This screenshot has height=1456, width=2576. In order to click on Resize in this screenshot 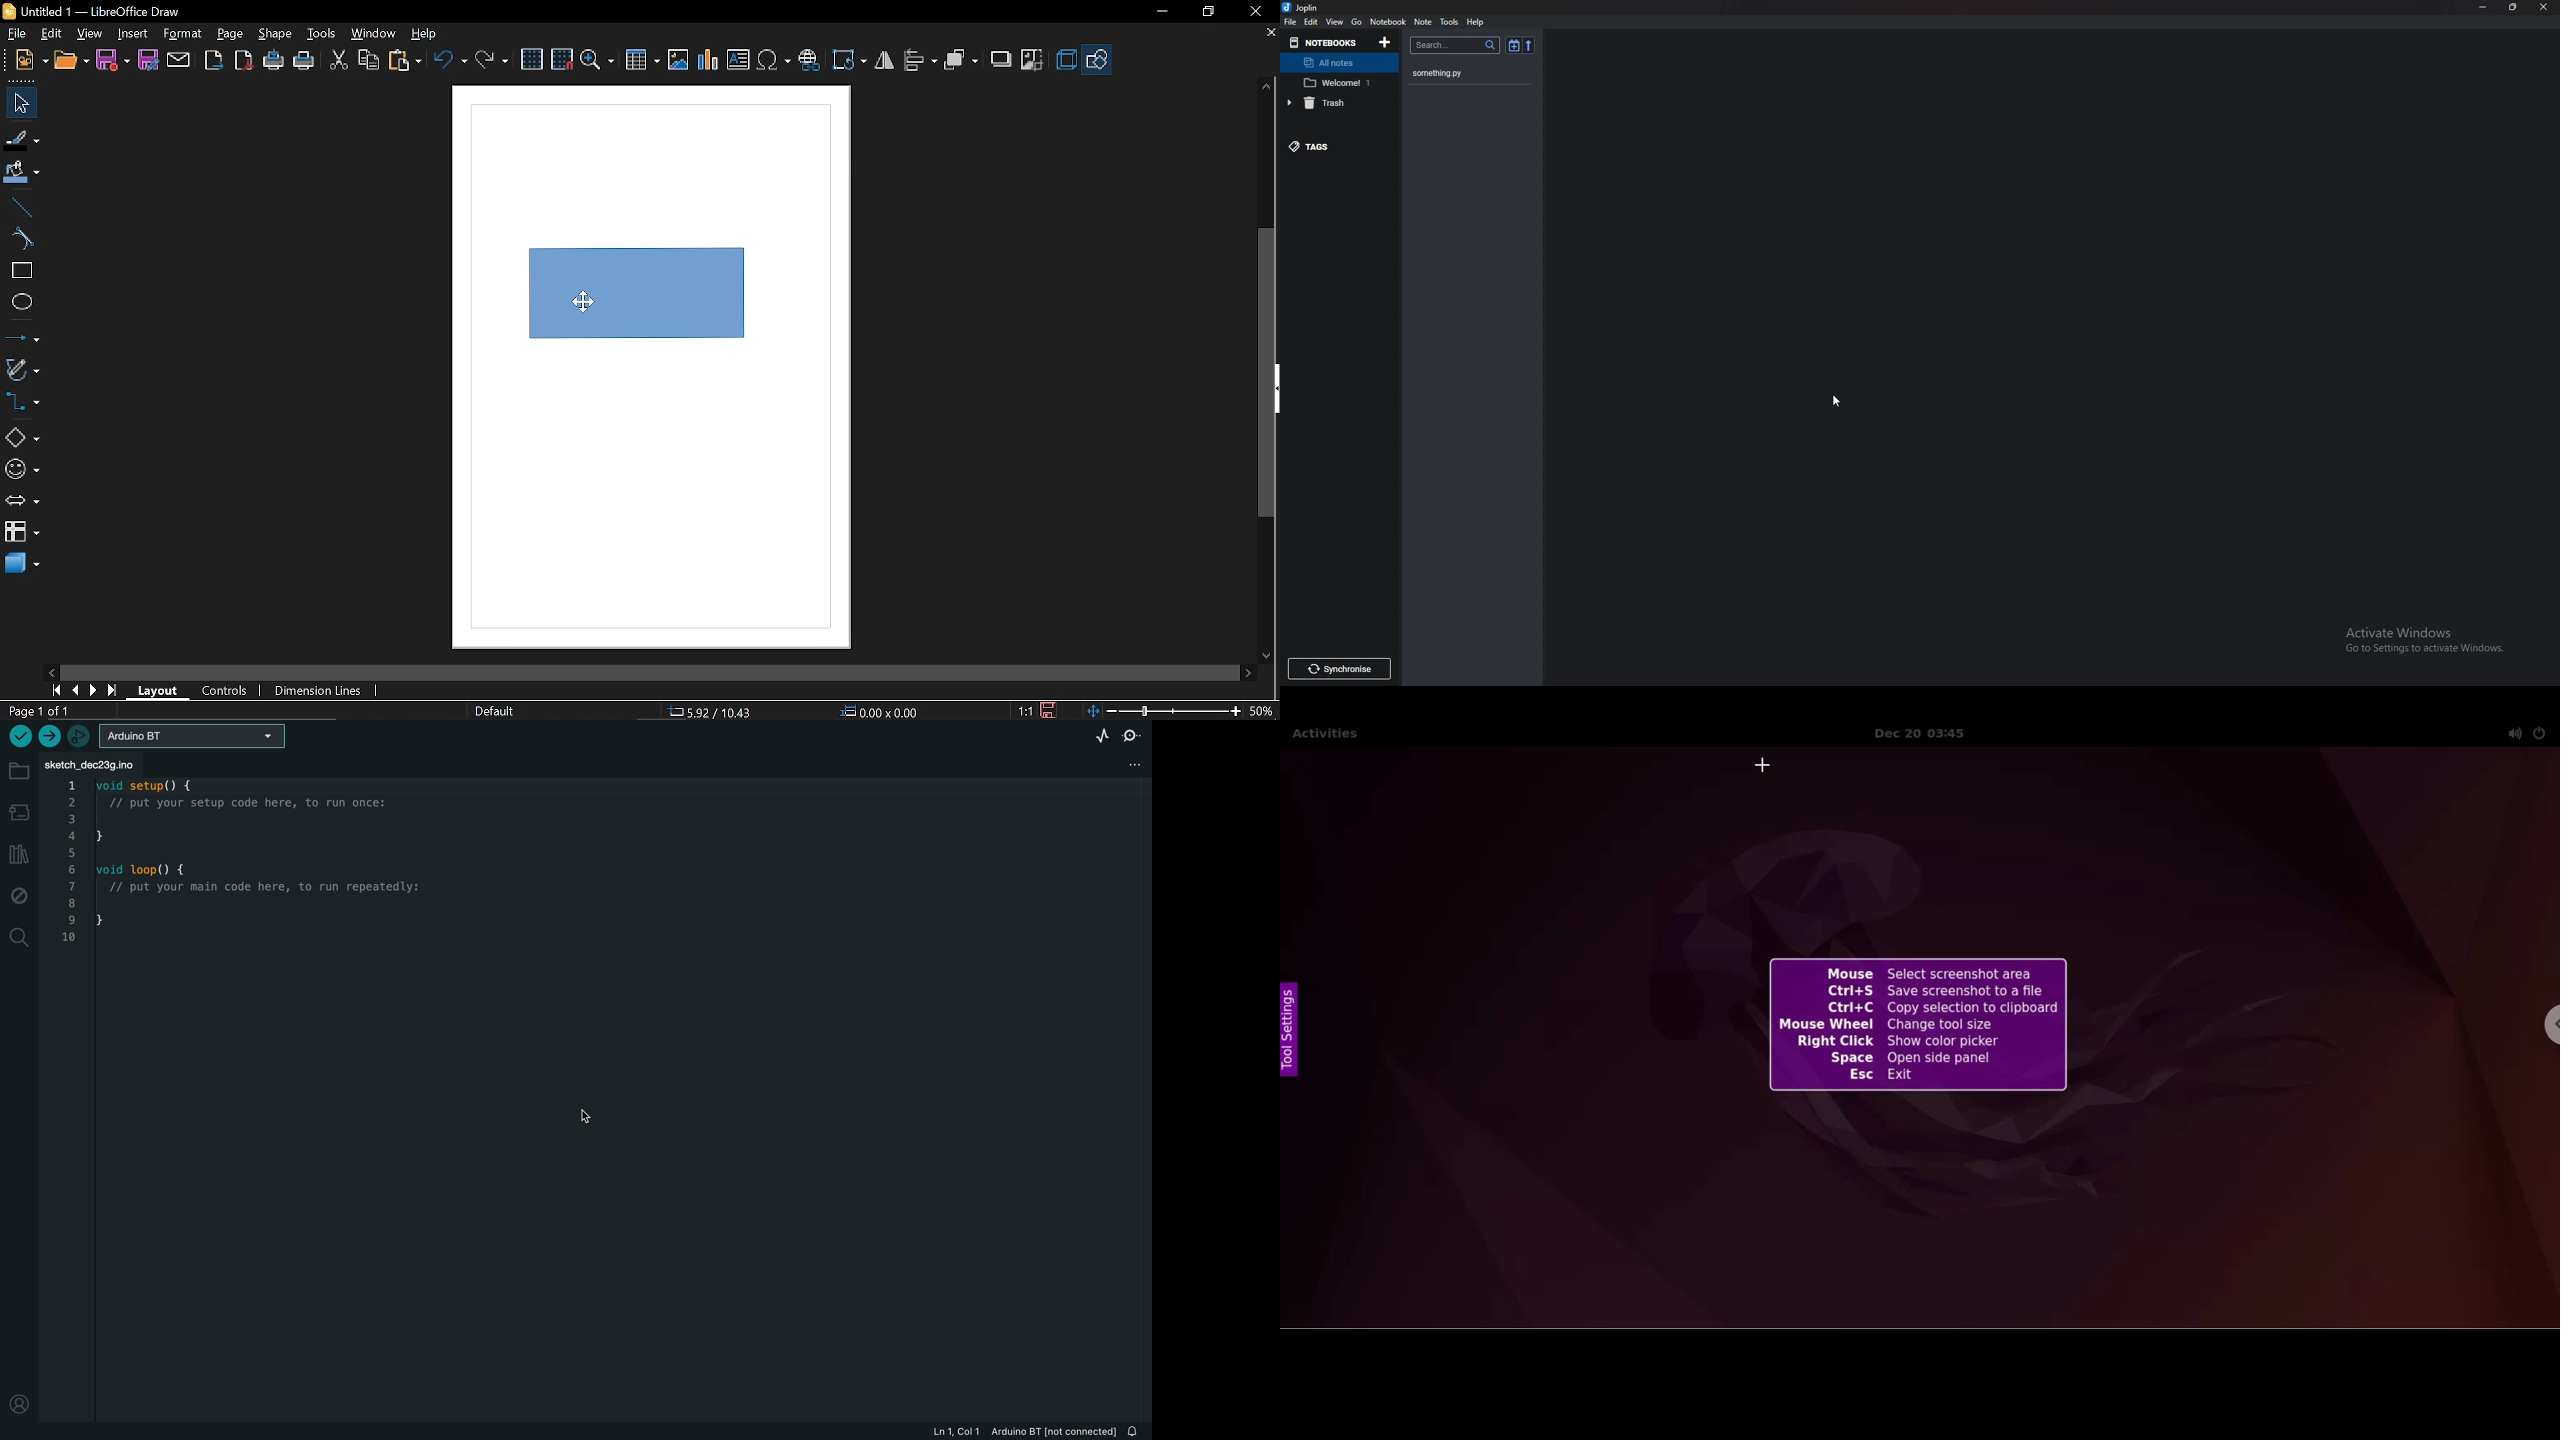, I will do `click(2513, 7)`.